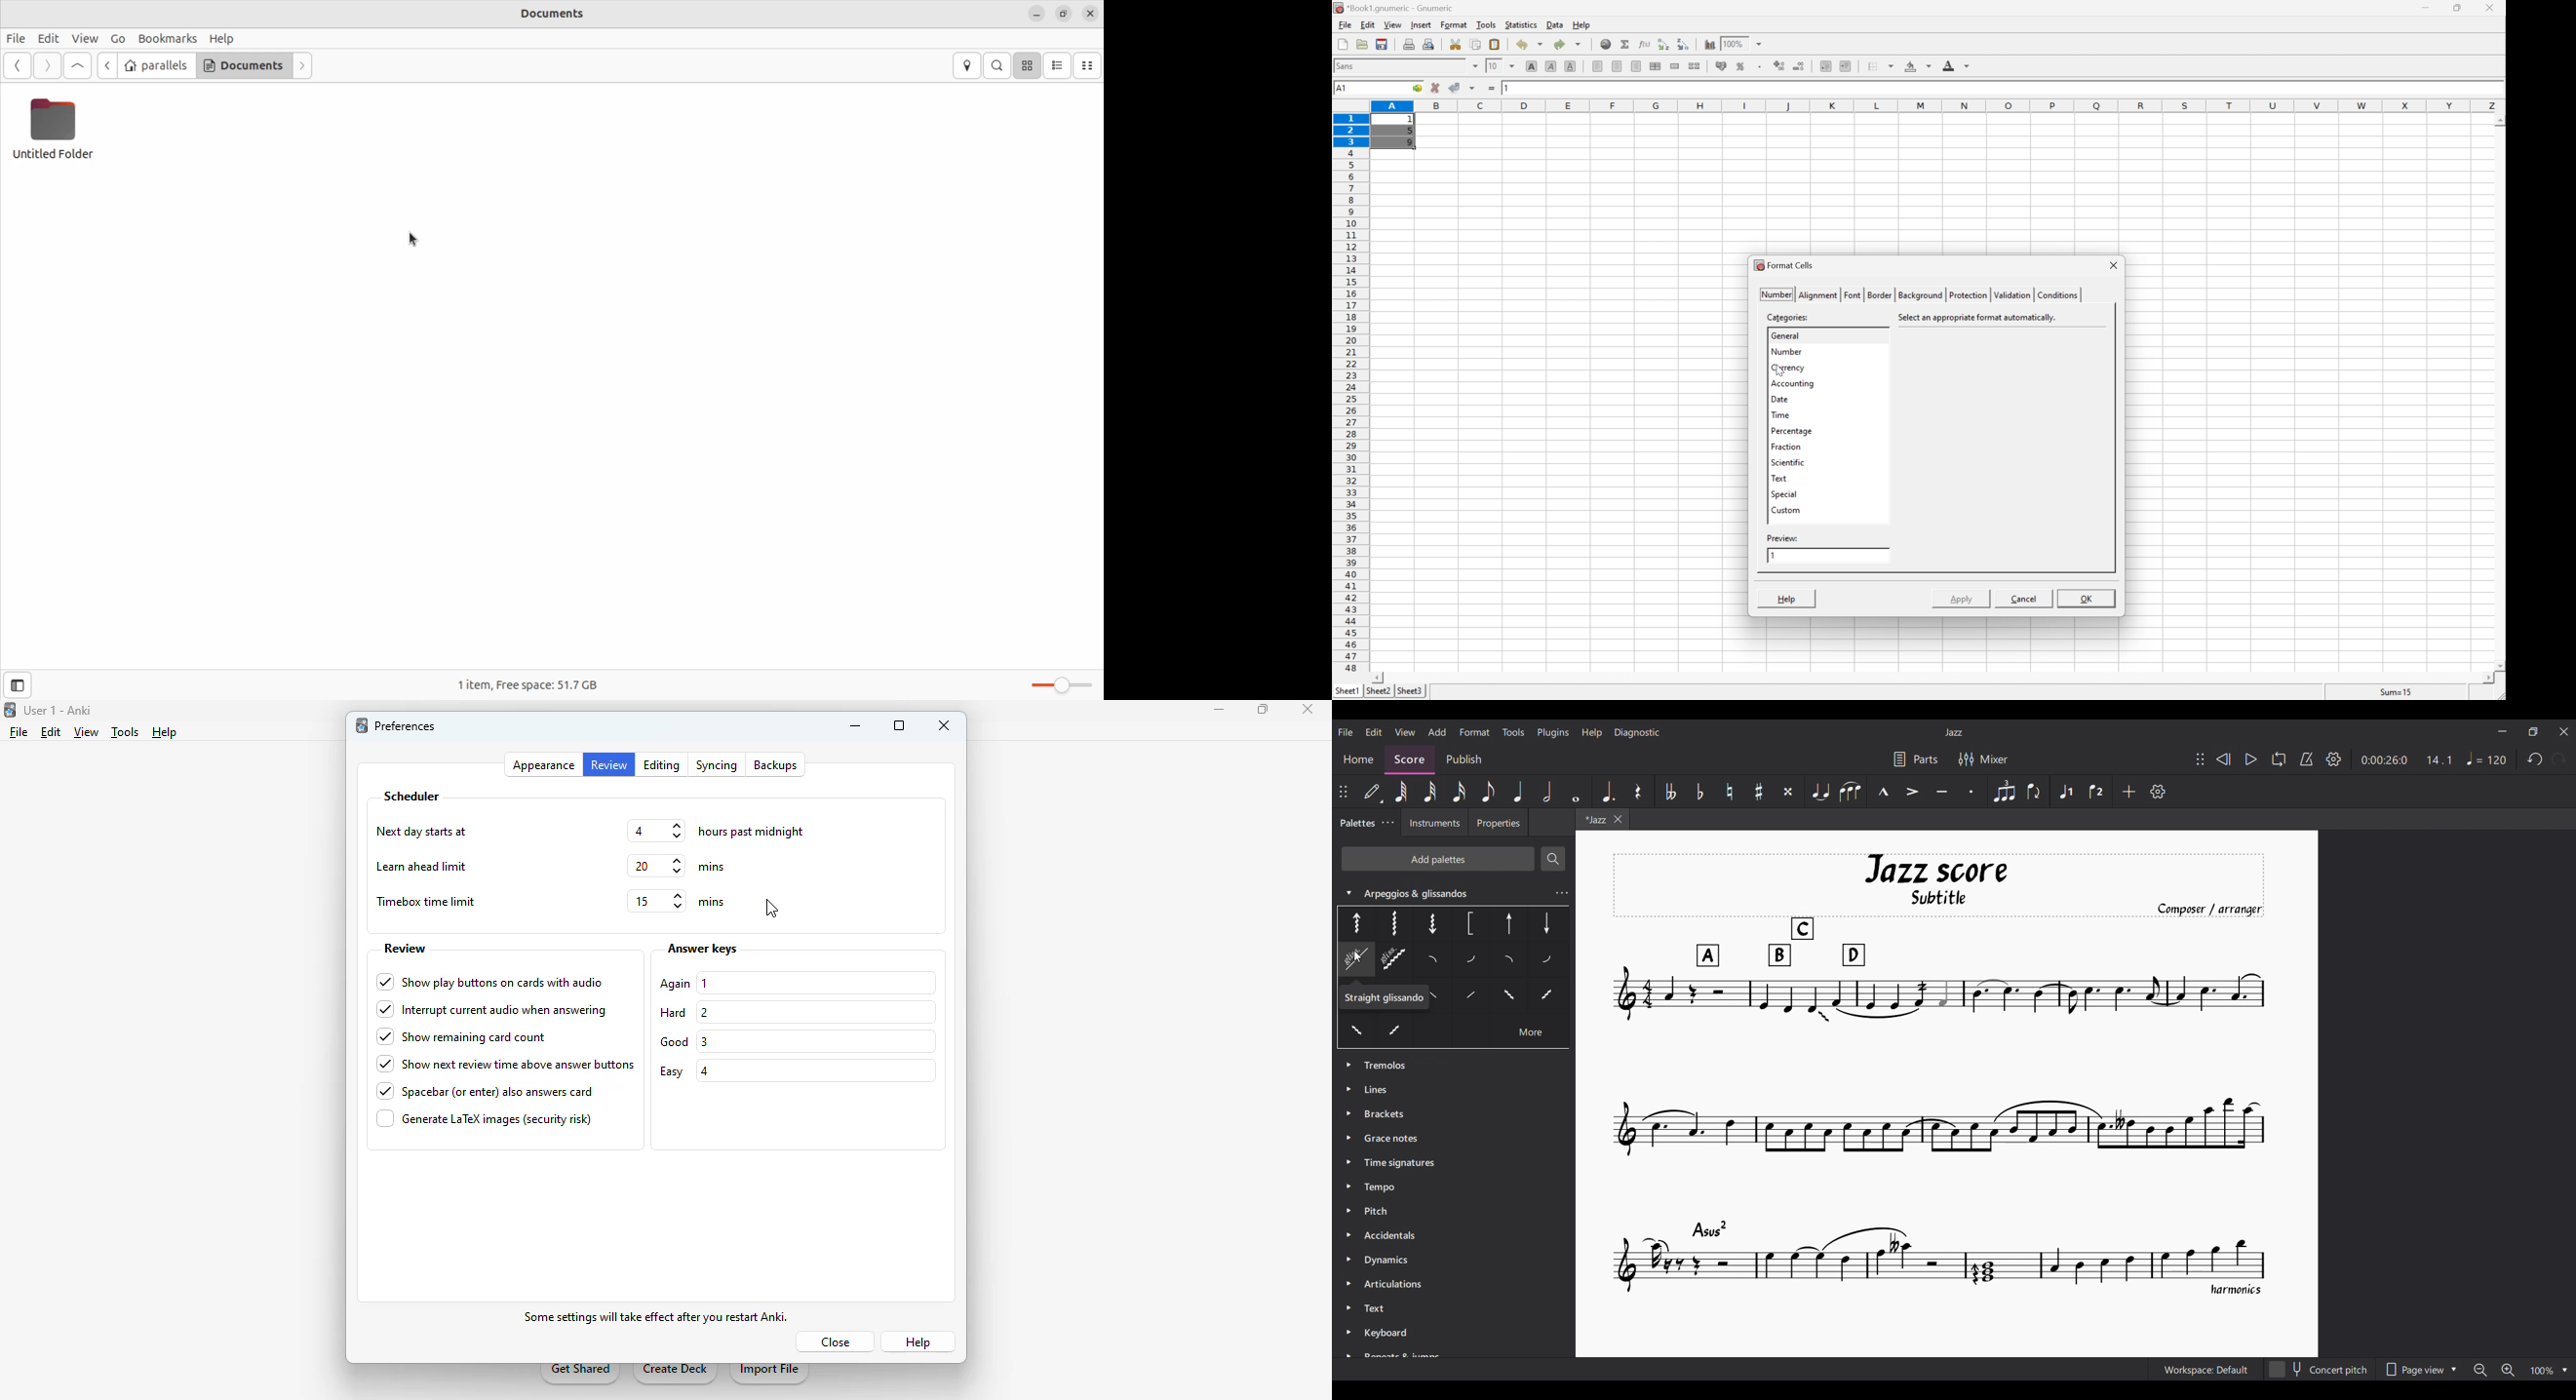 This screenshot has height=1400, width=2576. Describe the element at coordinates (1430, 824) in the screenshot. I see `Instruments` at that location.